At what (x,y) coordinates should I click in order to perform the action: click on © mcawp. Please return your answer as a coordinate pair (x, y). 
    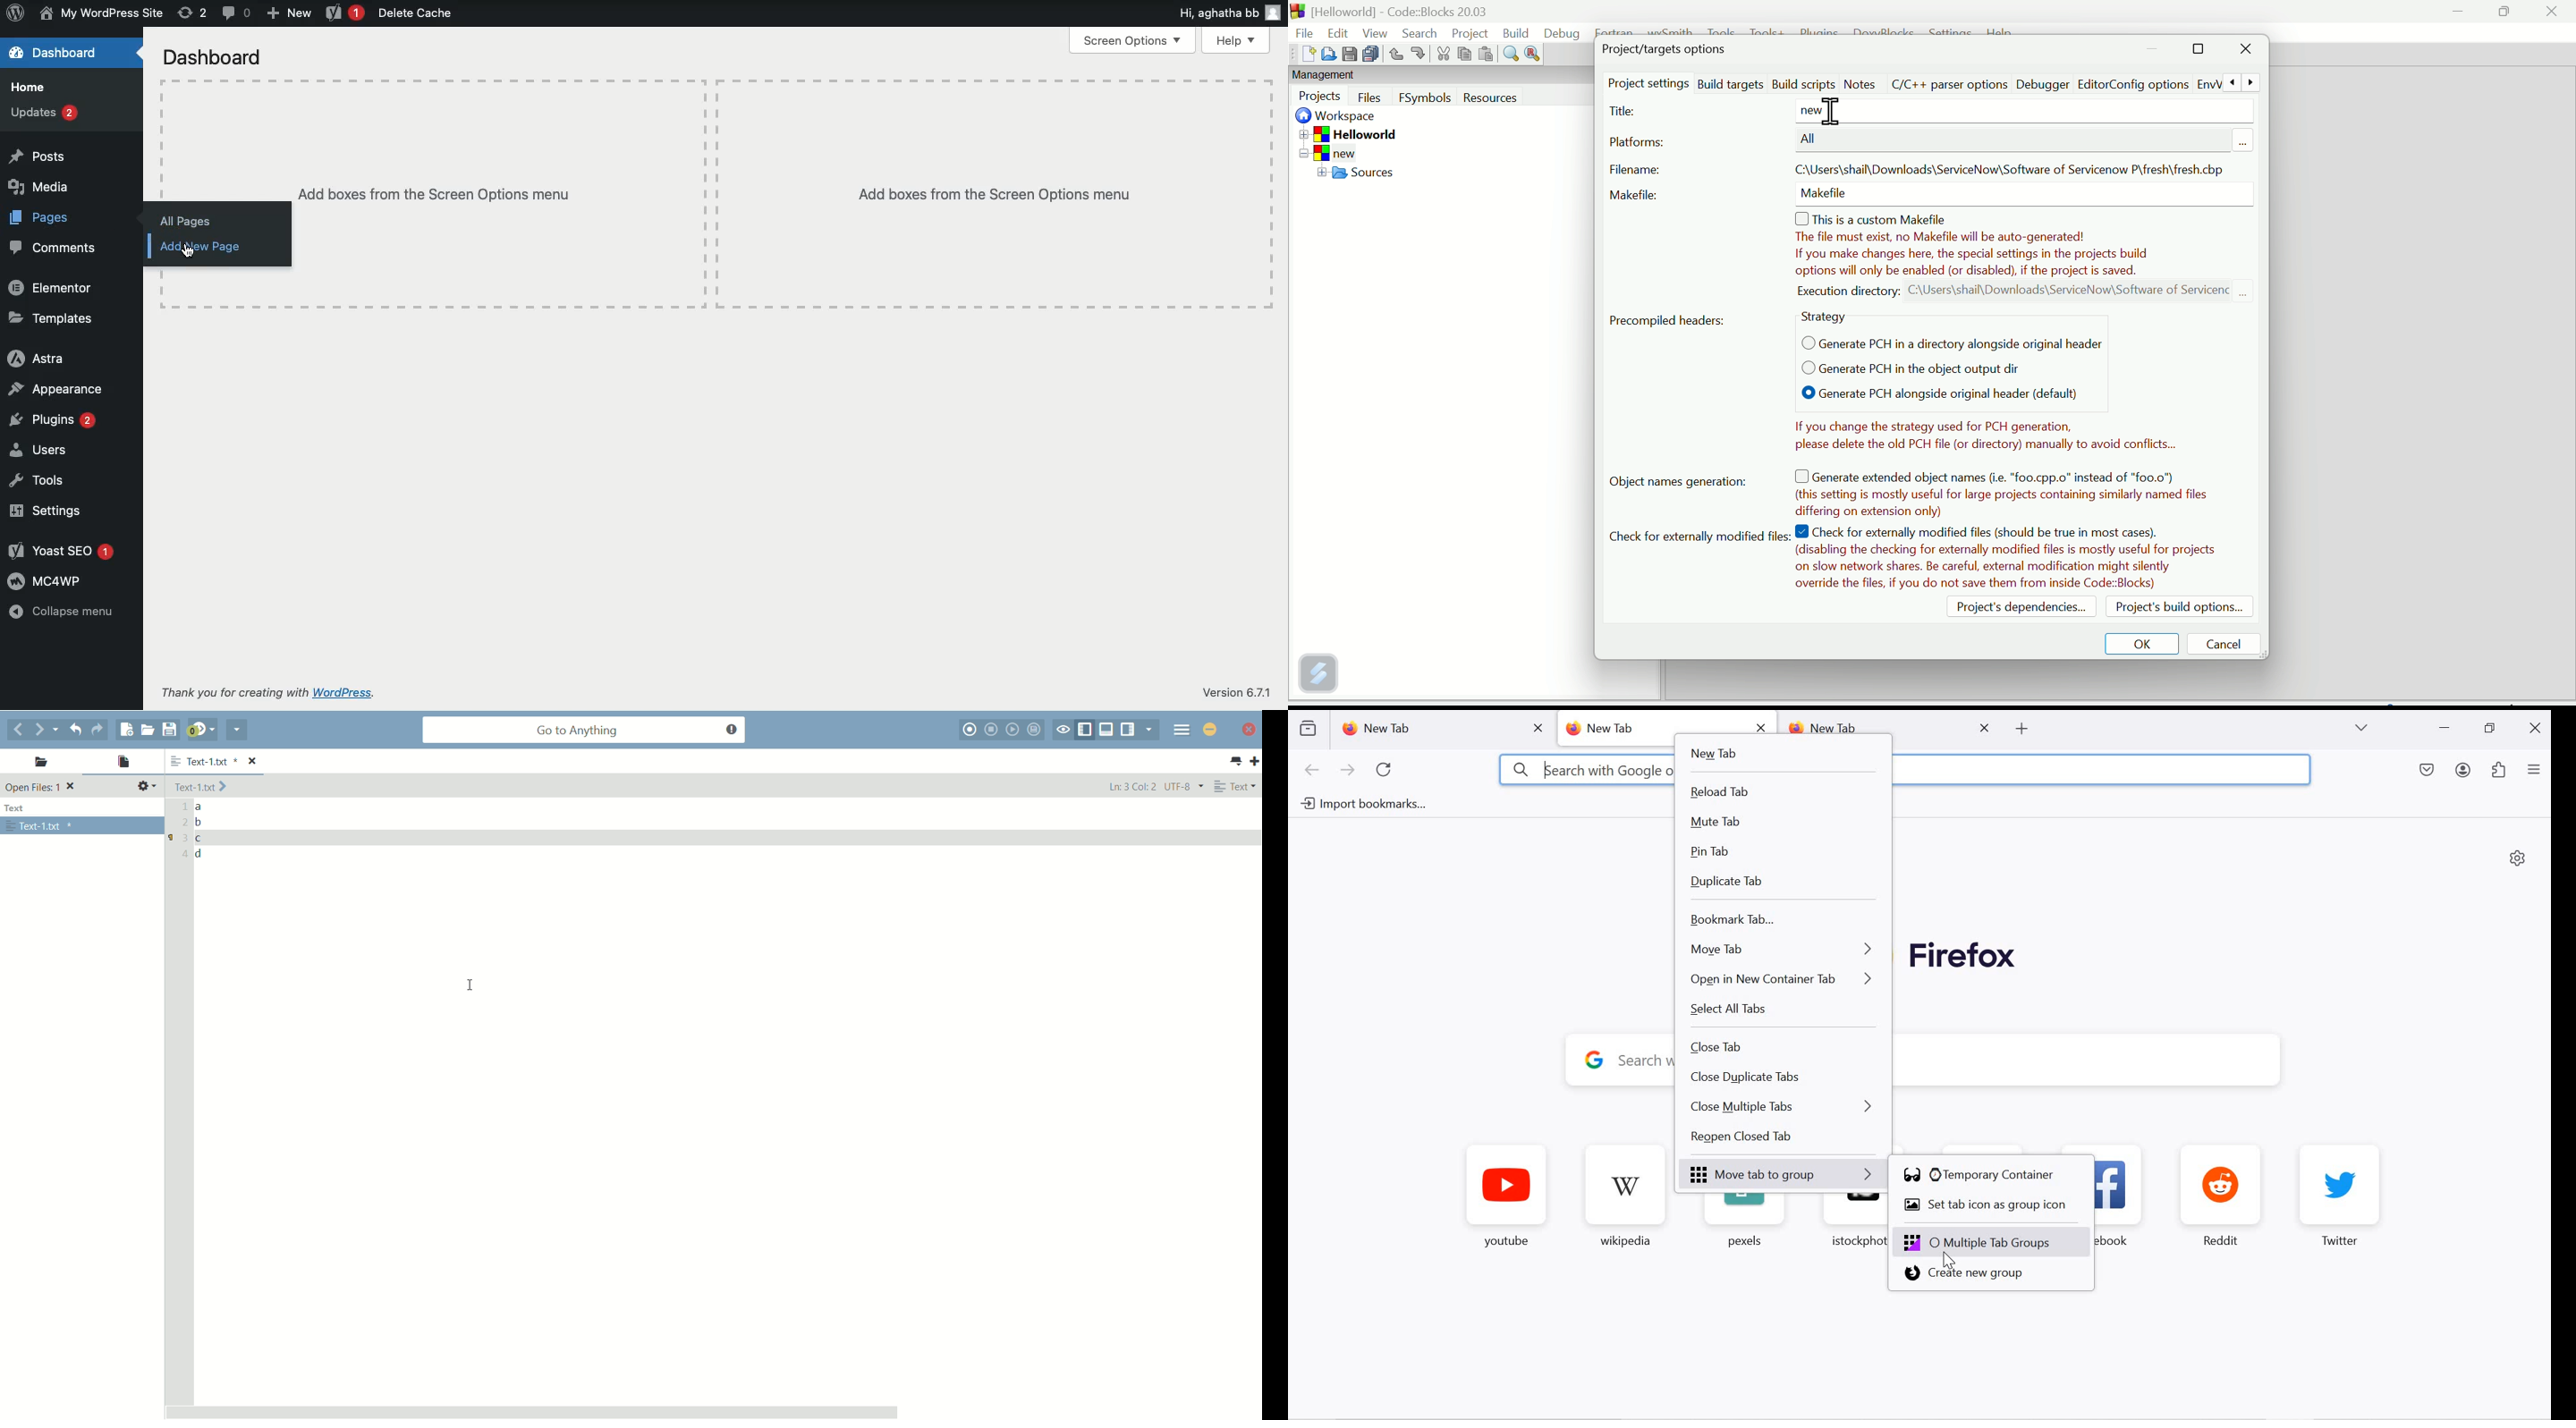
    Looking at the image, I should click on (46, 579).